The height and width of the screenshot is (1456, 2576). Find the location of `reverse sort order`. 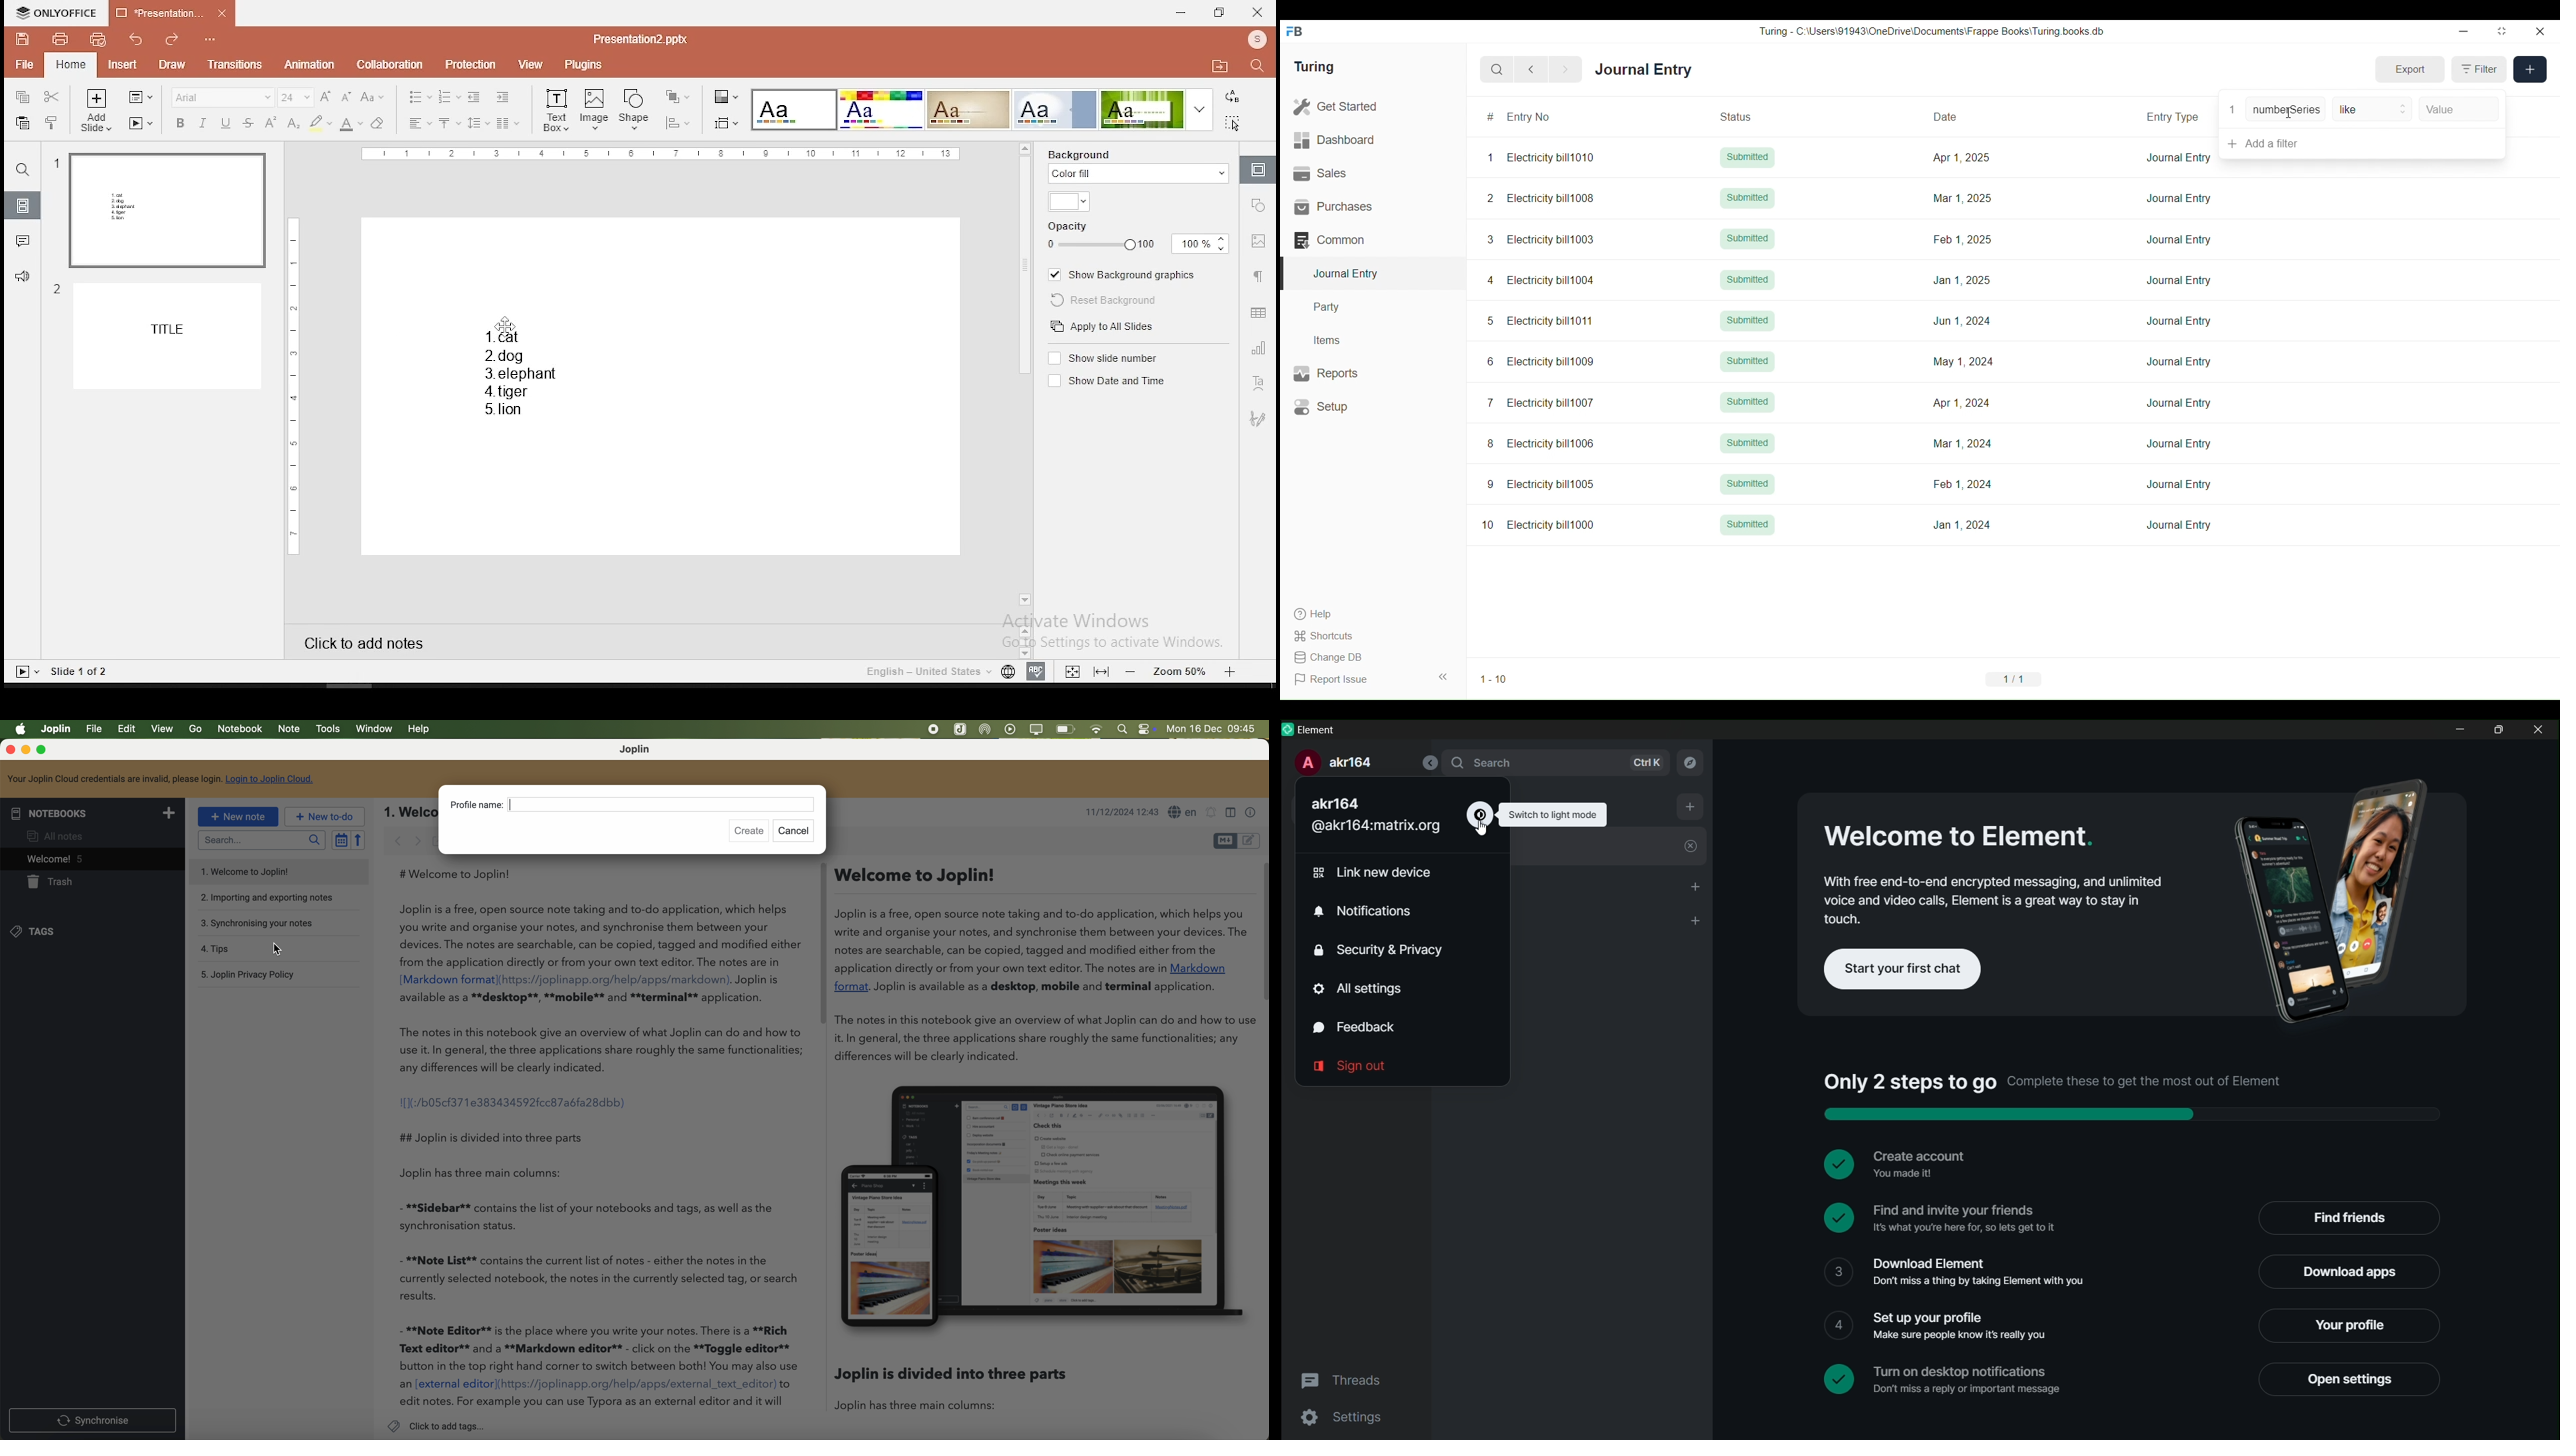

reverse sort order is located at coordinates (358, 841).